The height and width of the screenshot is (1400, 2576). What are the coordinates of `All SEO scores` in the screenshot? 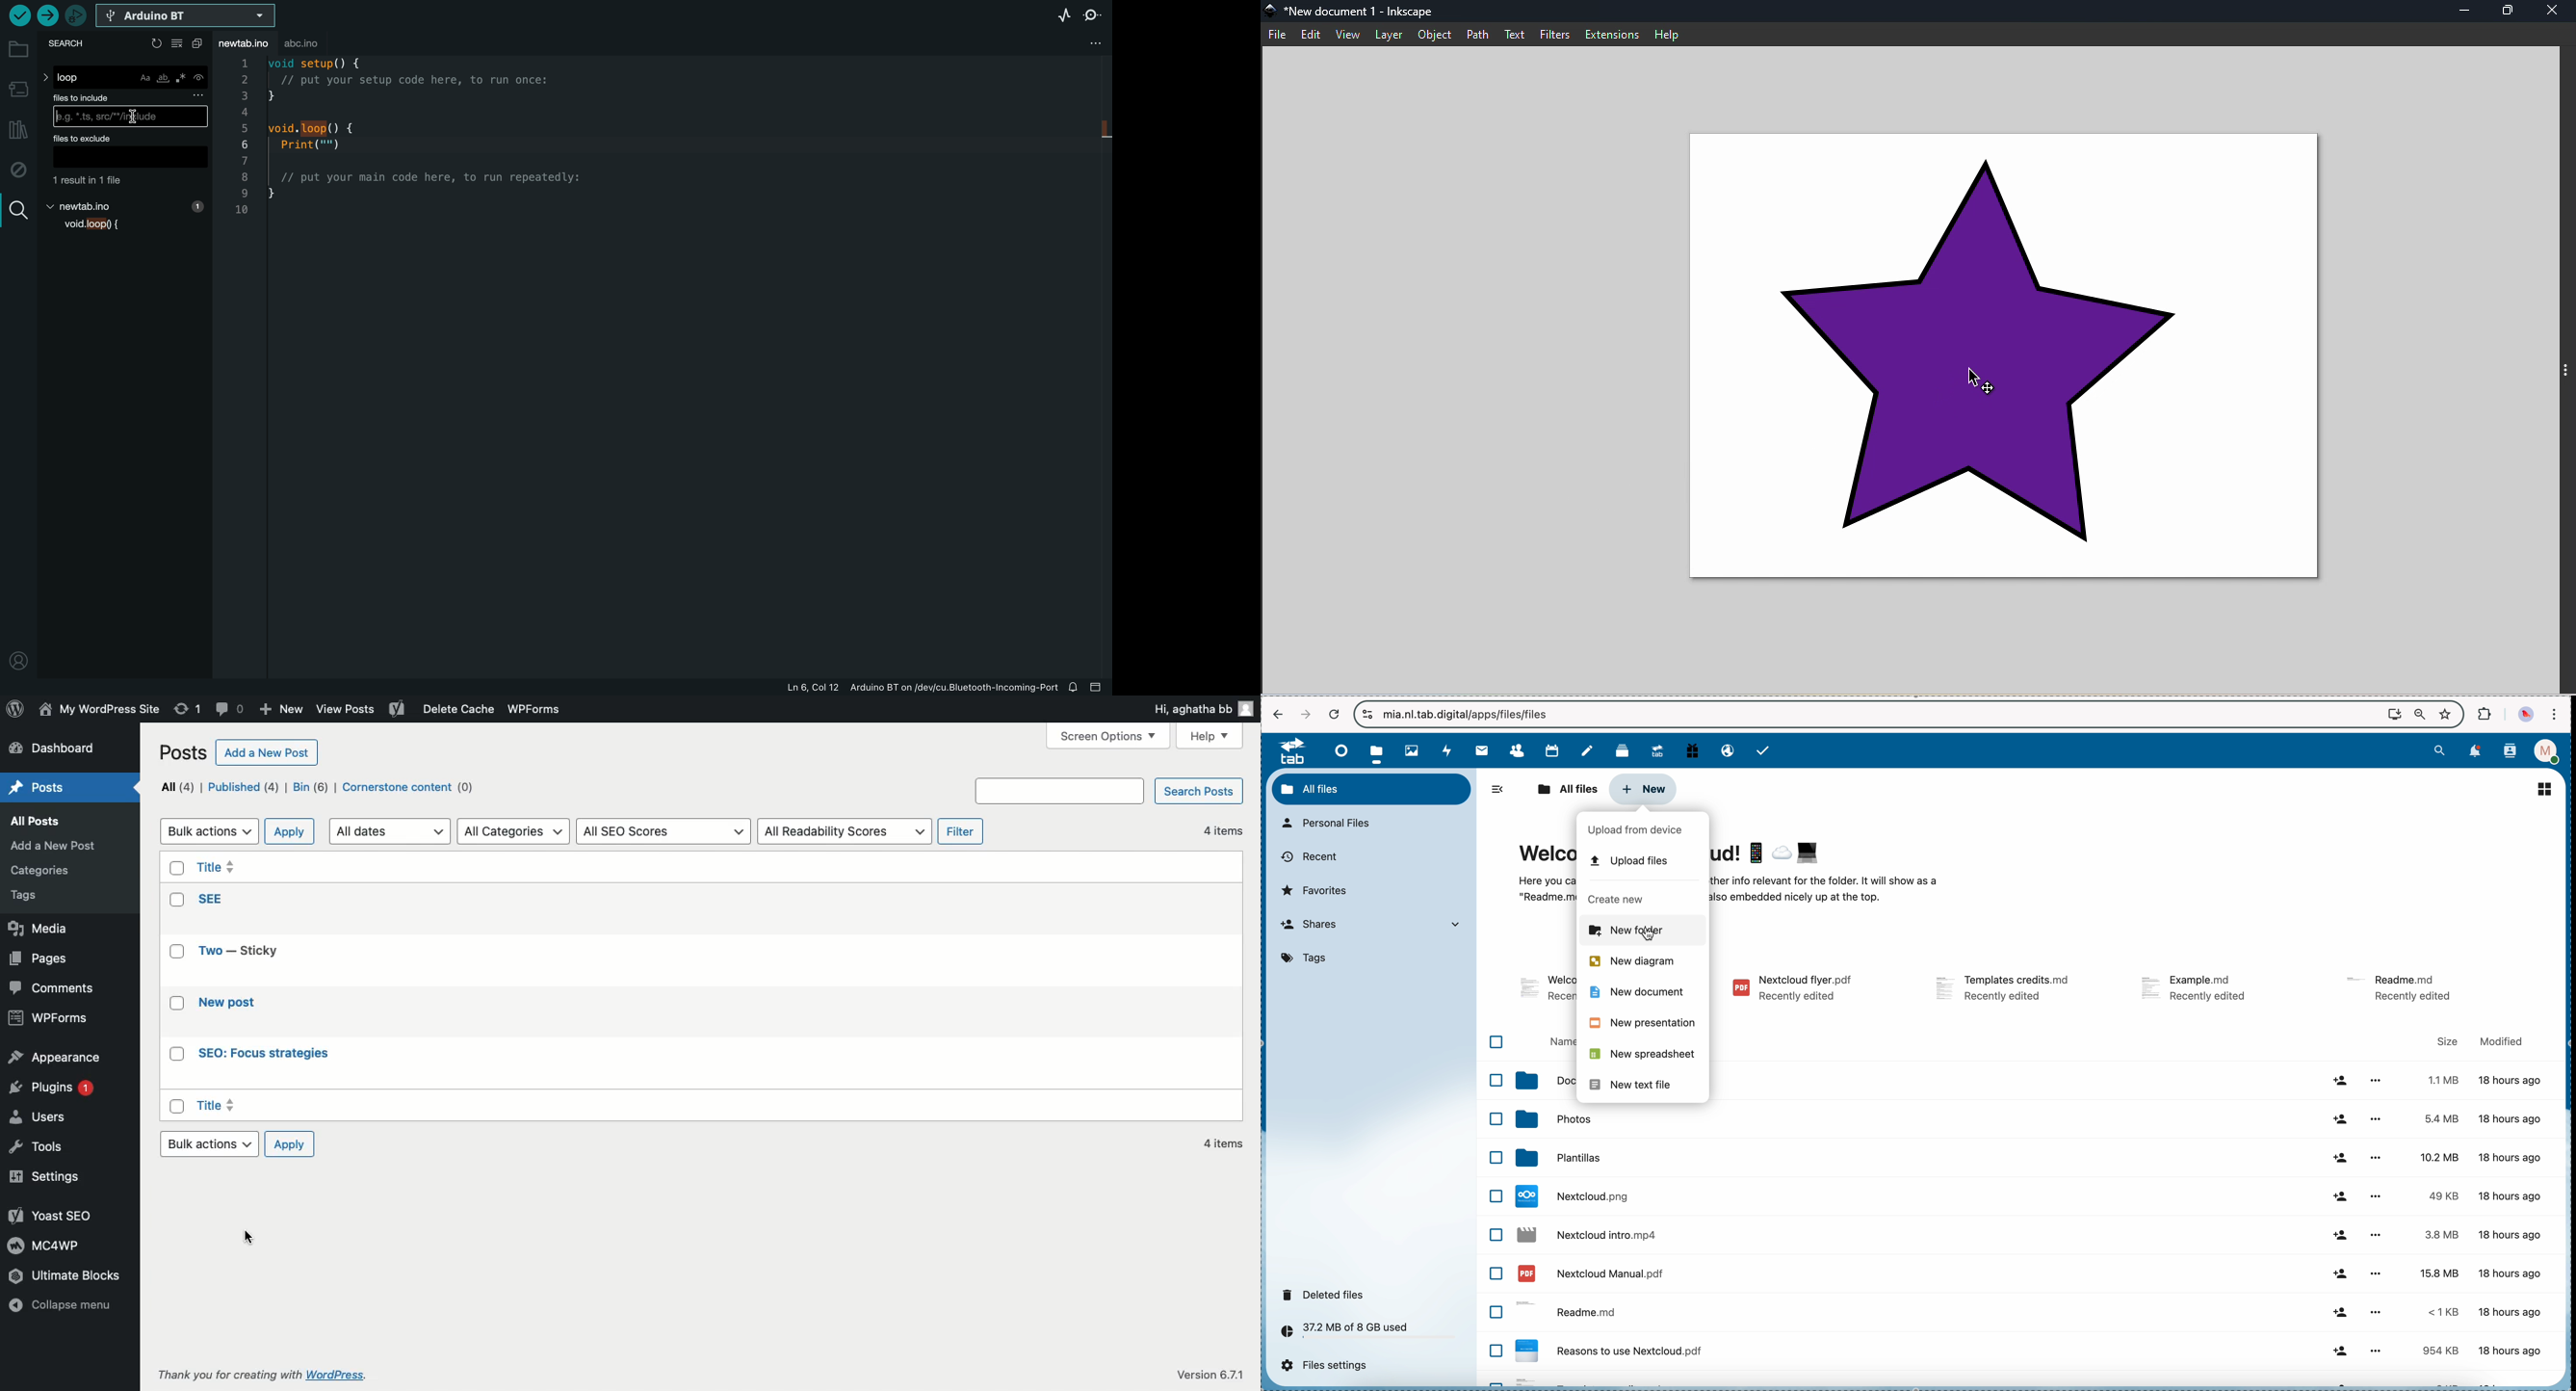 It's located at (664, 831).